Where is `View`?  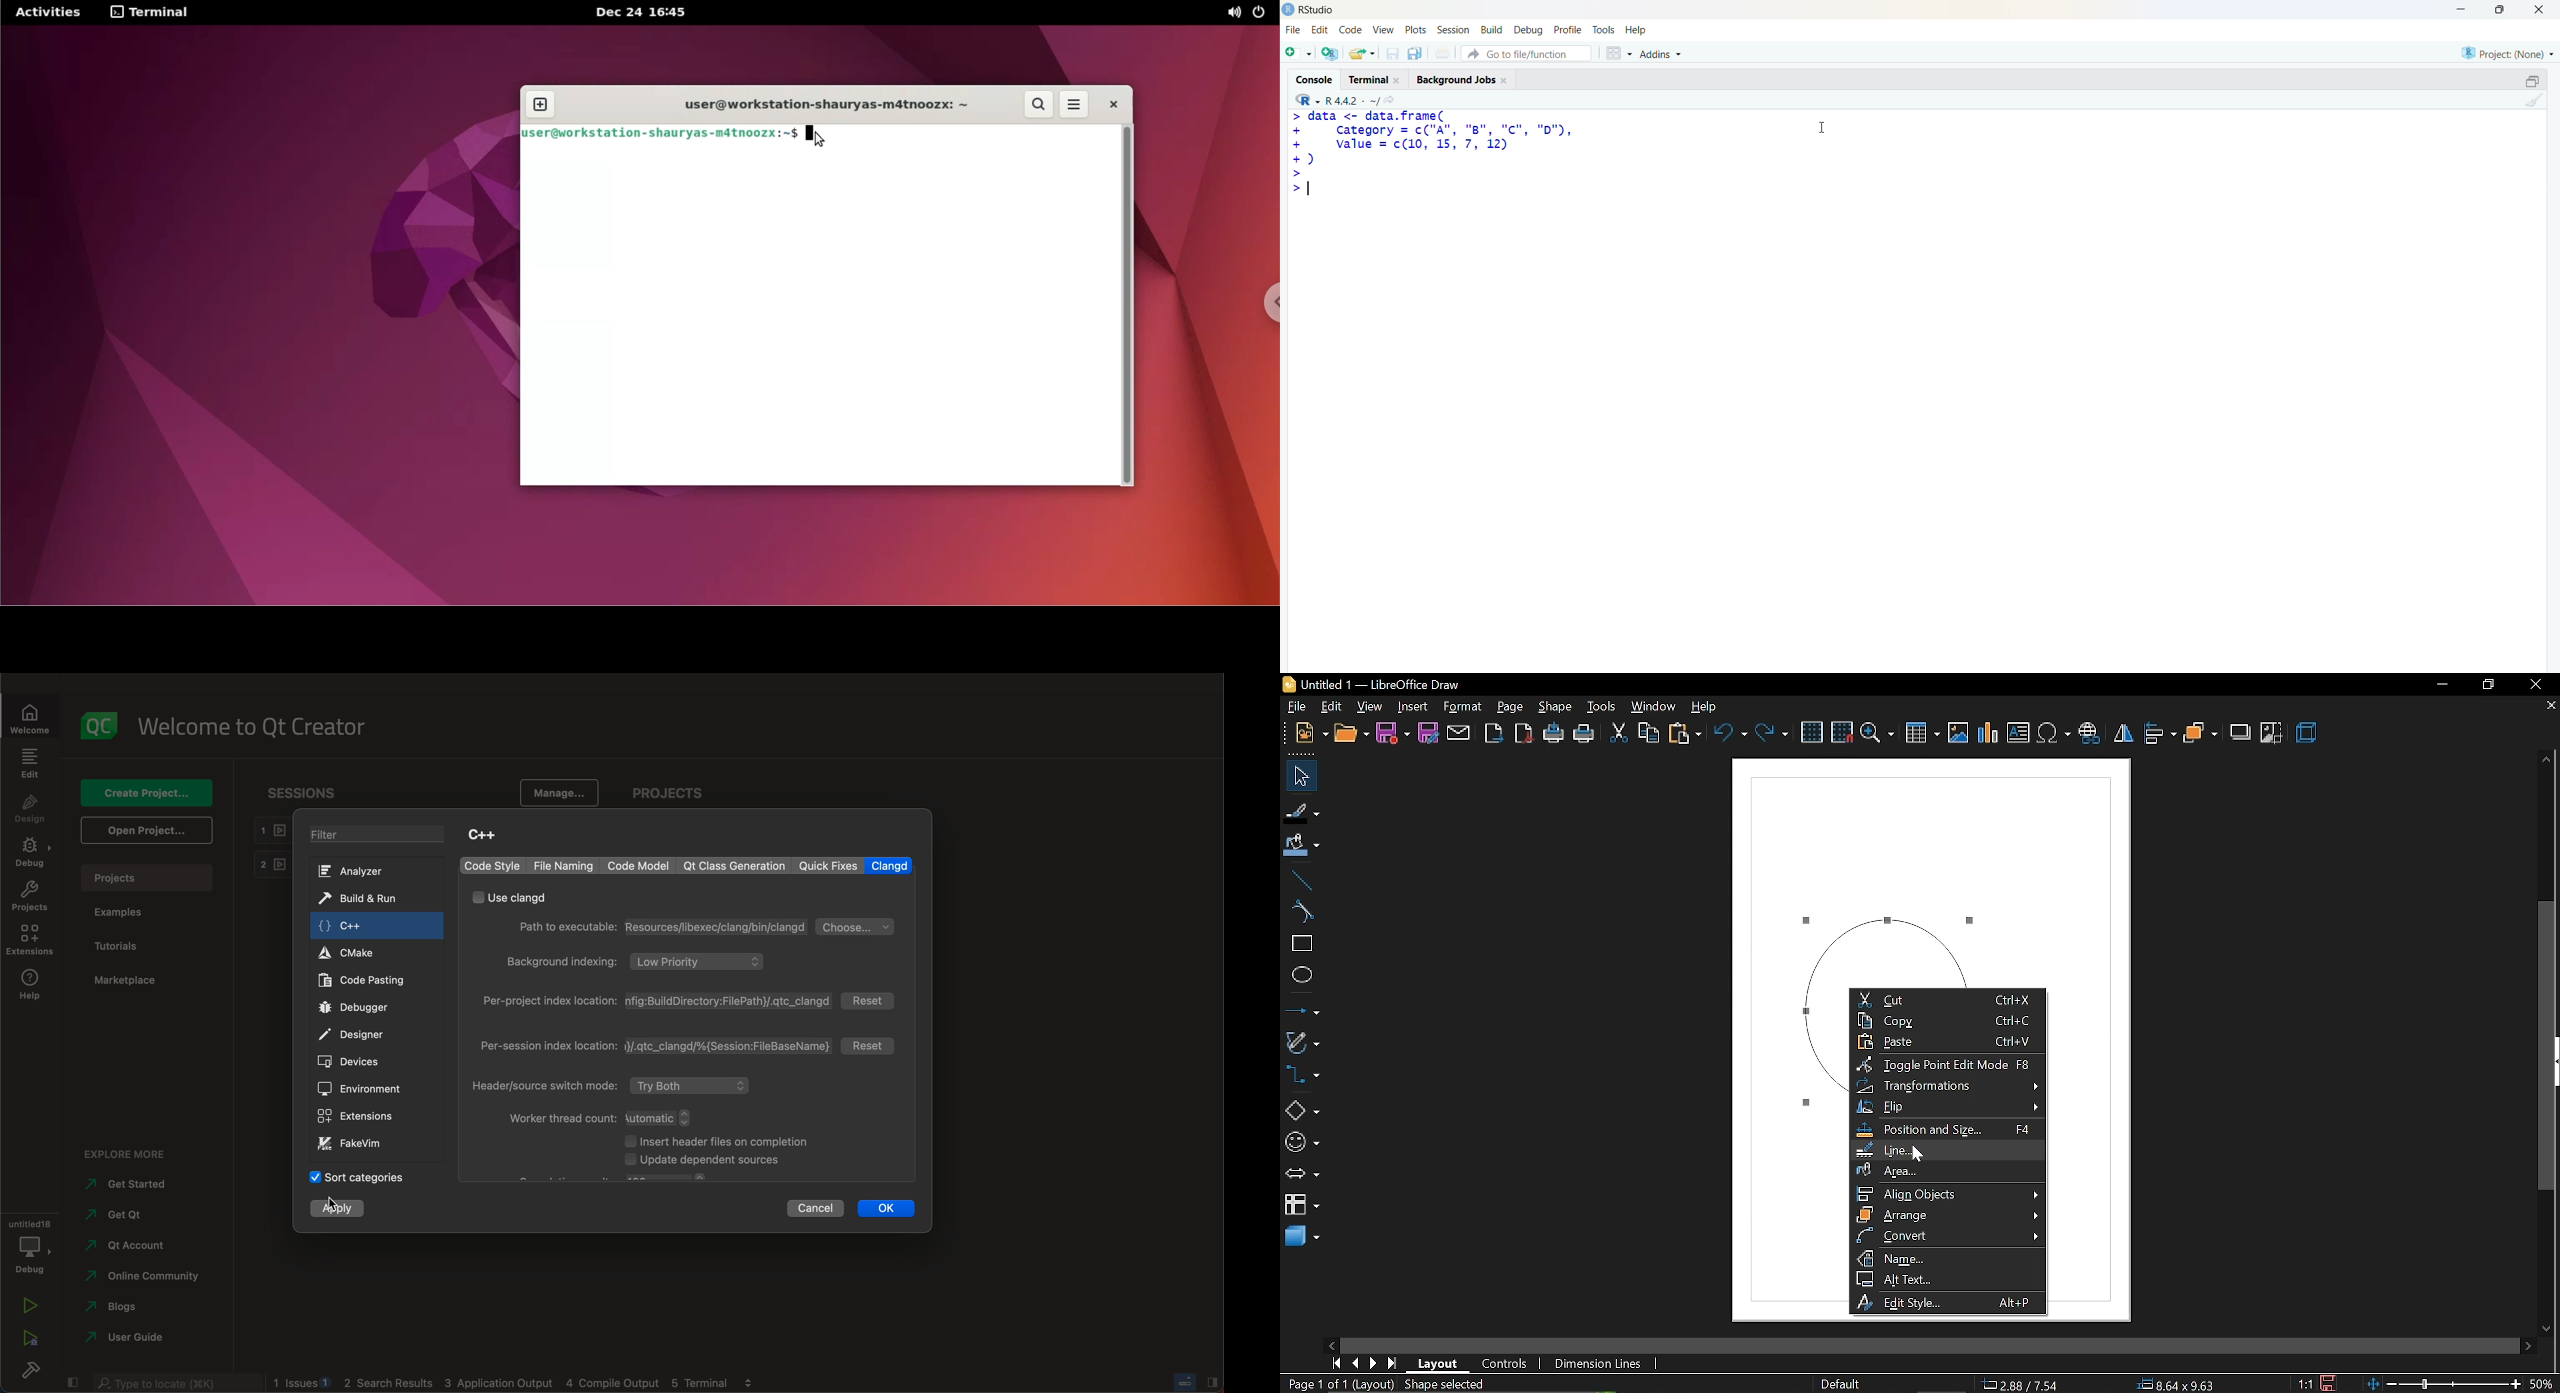
View is located at coordinates (1384, 30).